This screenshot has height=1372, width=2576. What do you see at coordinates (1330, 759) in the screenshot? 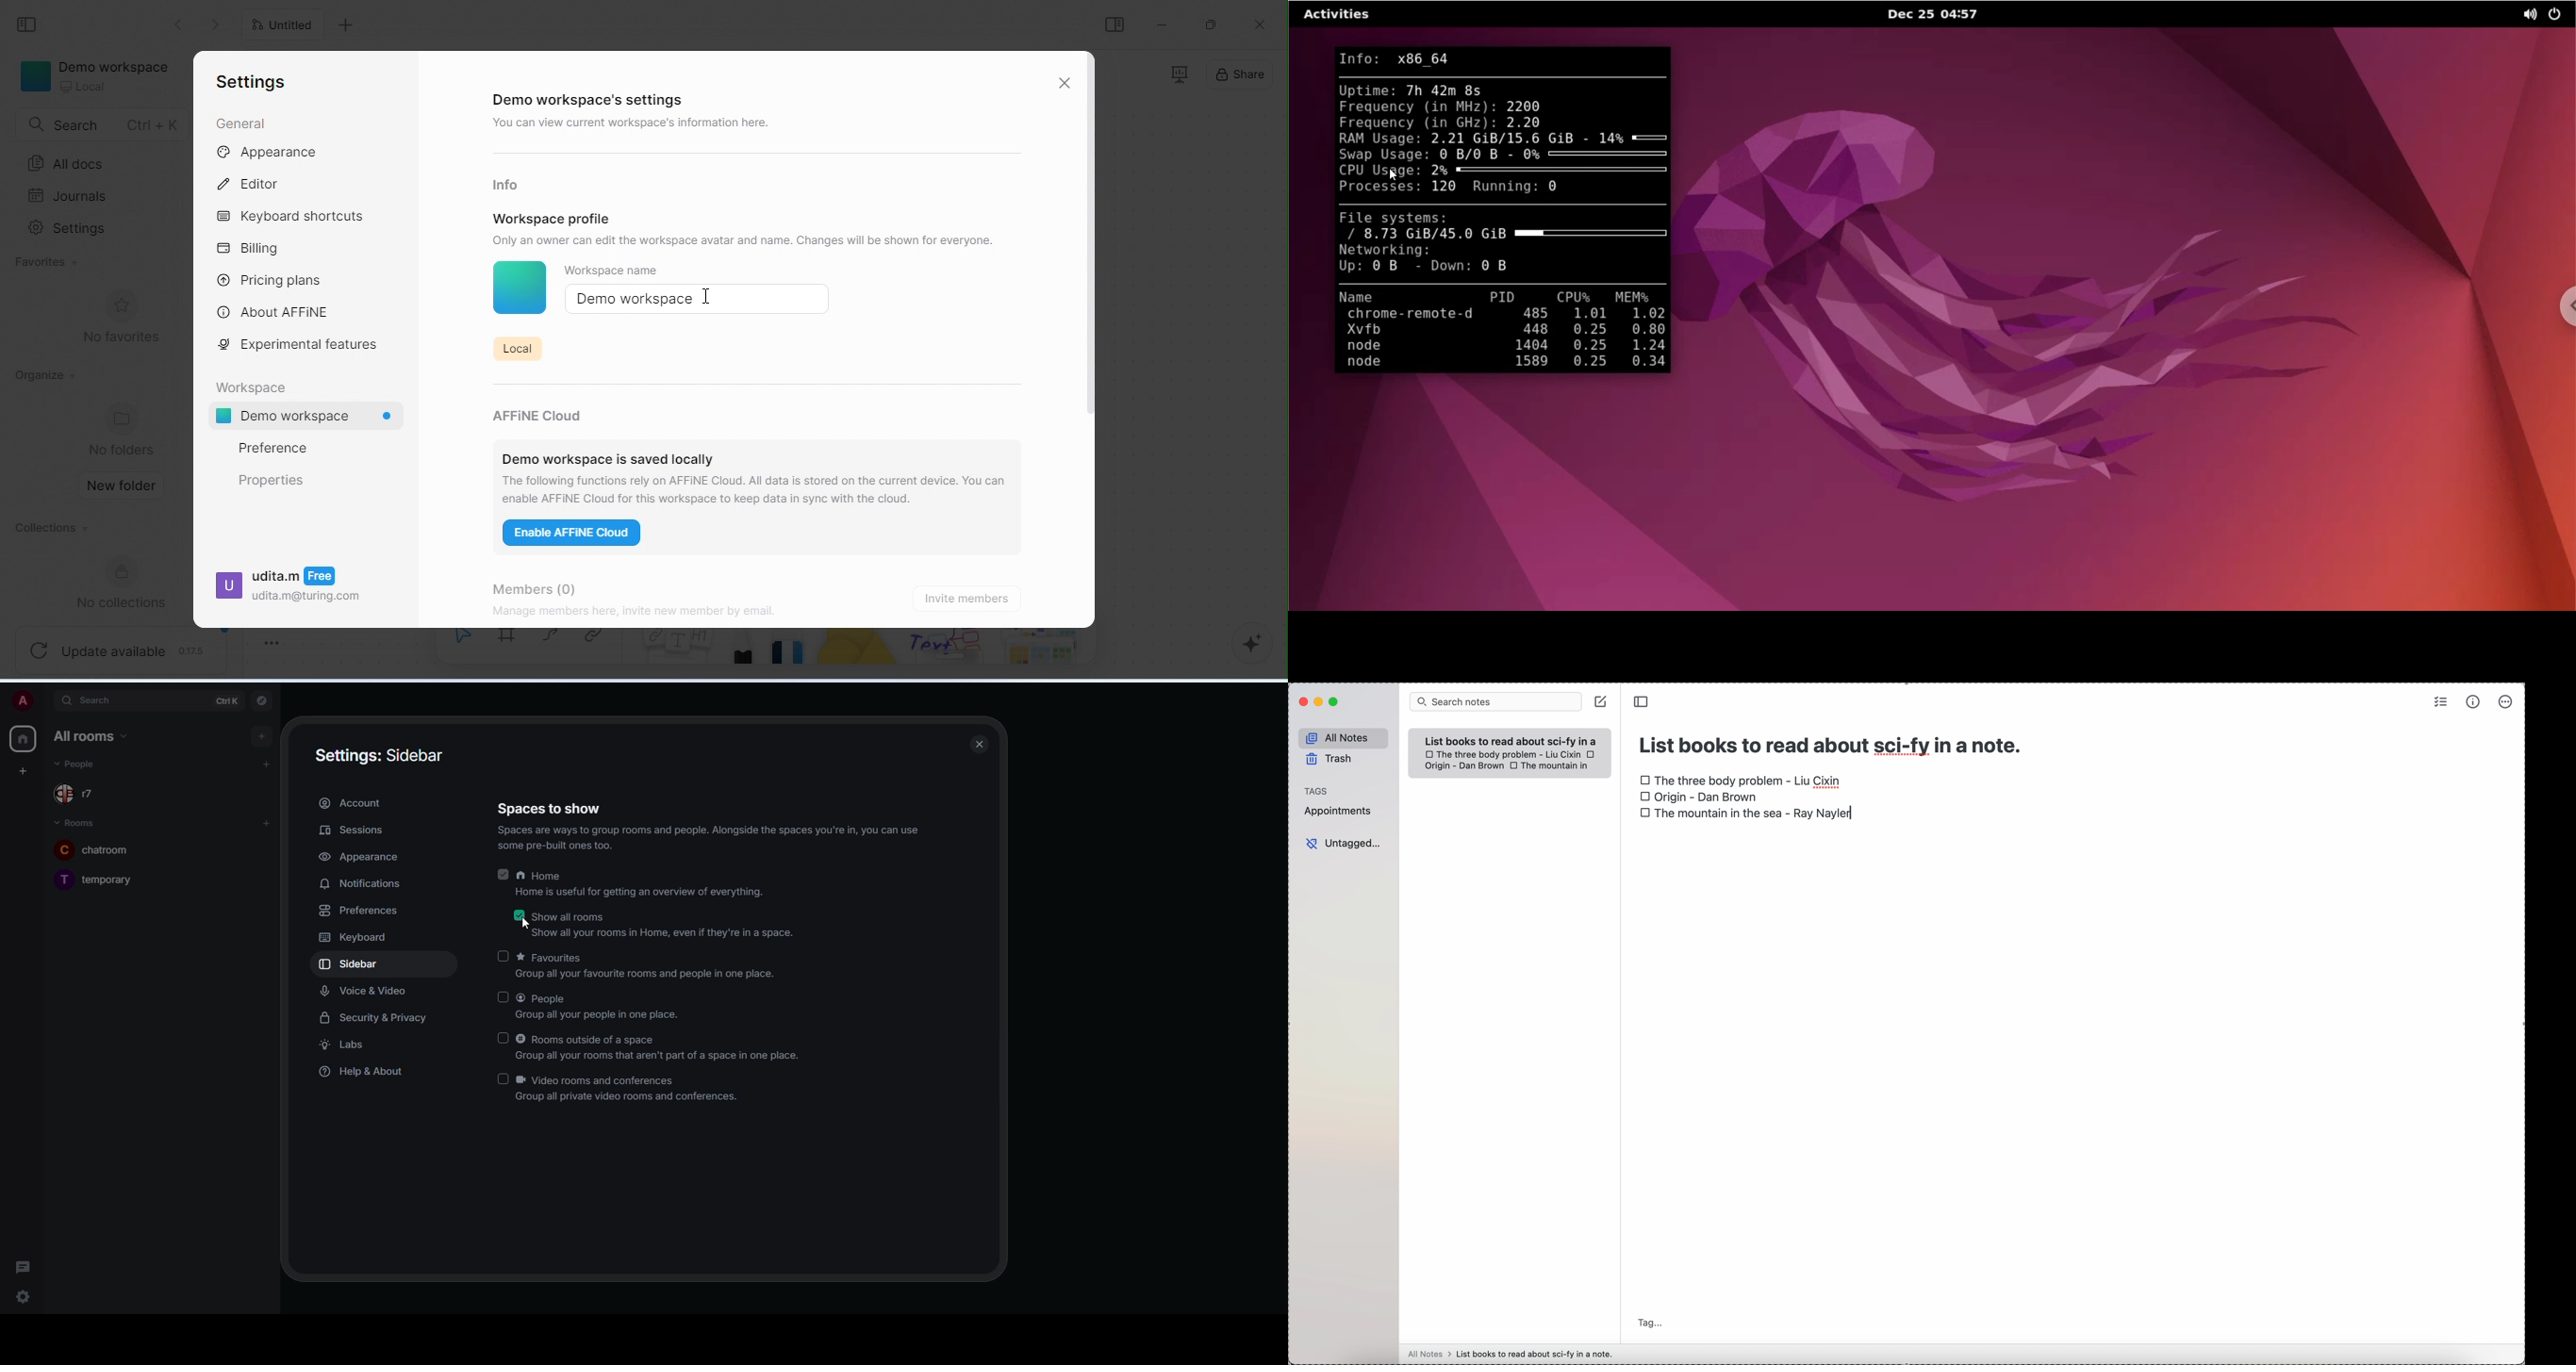
I see `trash` at bounding box center [1330, 759].